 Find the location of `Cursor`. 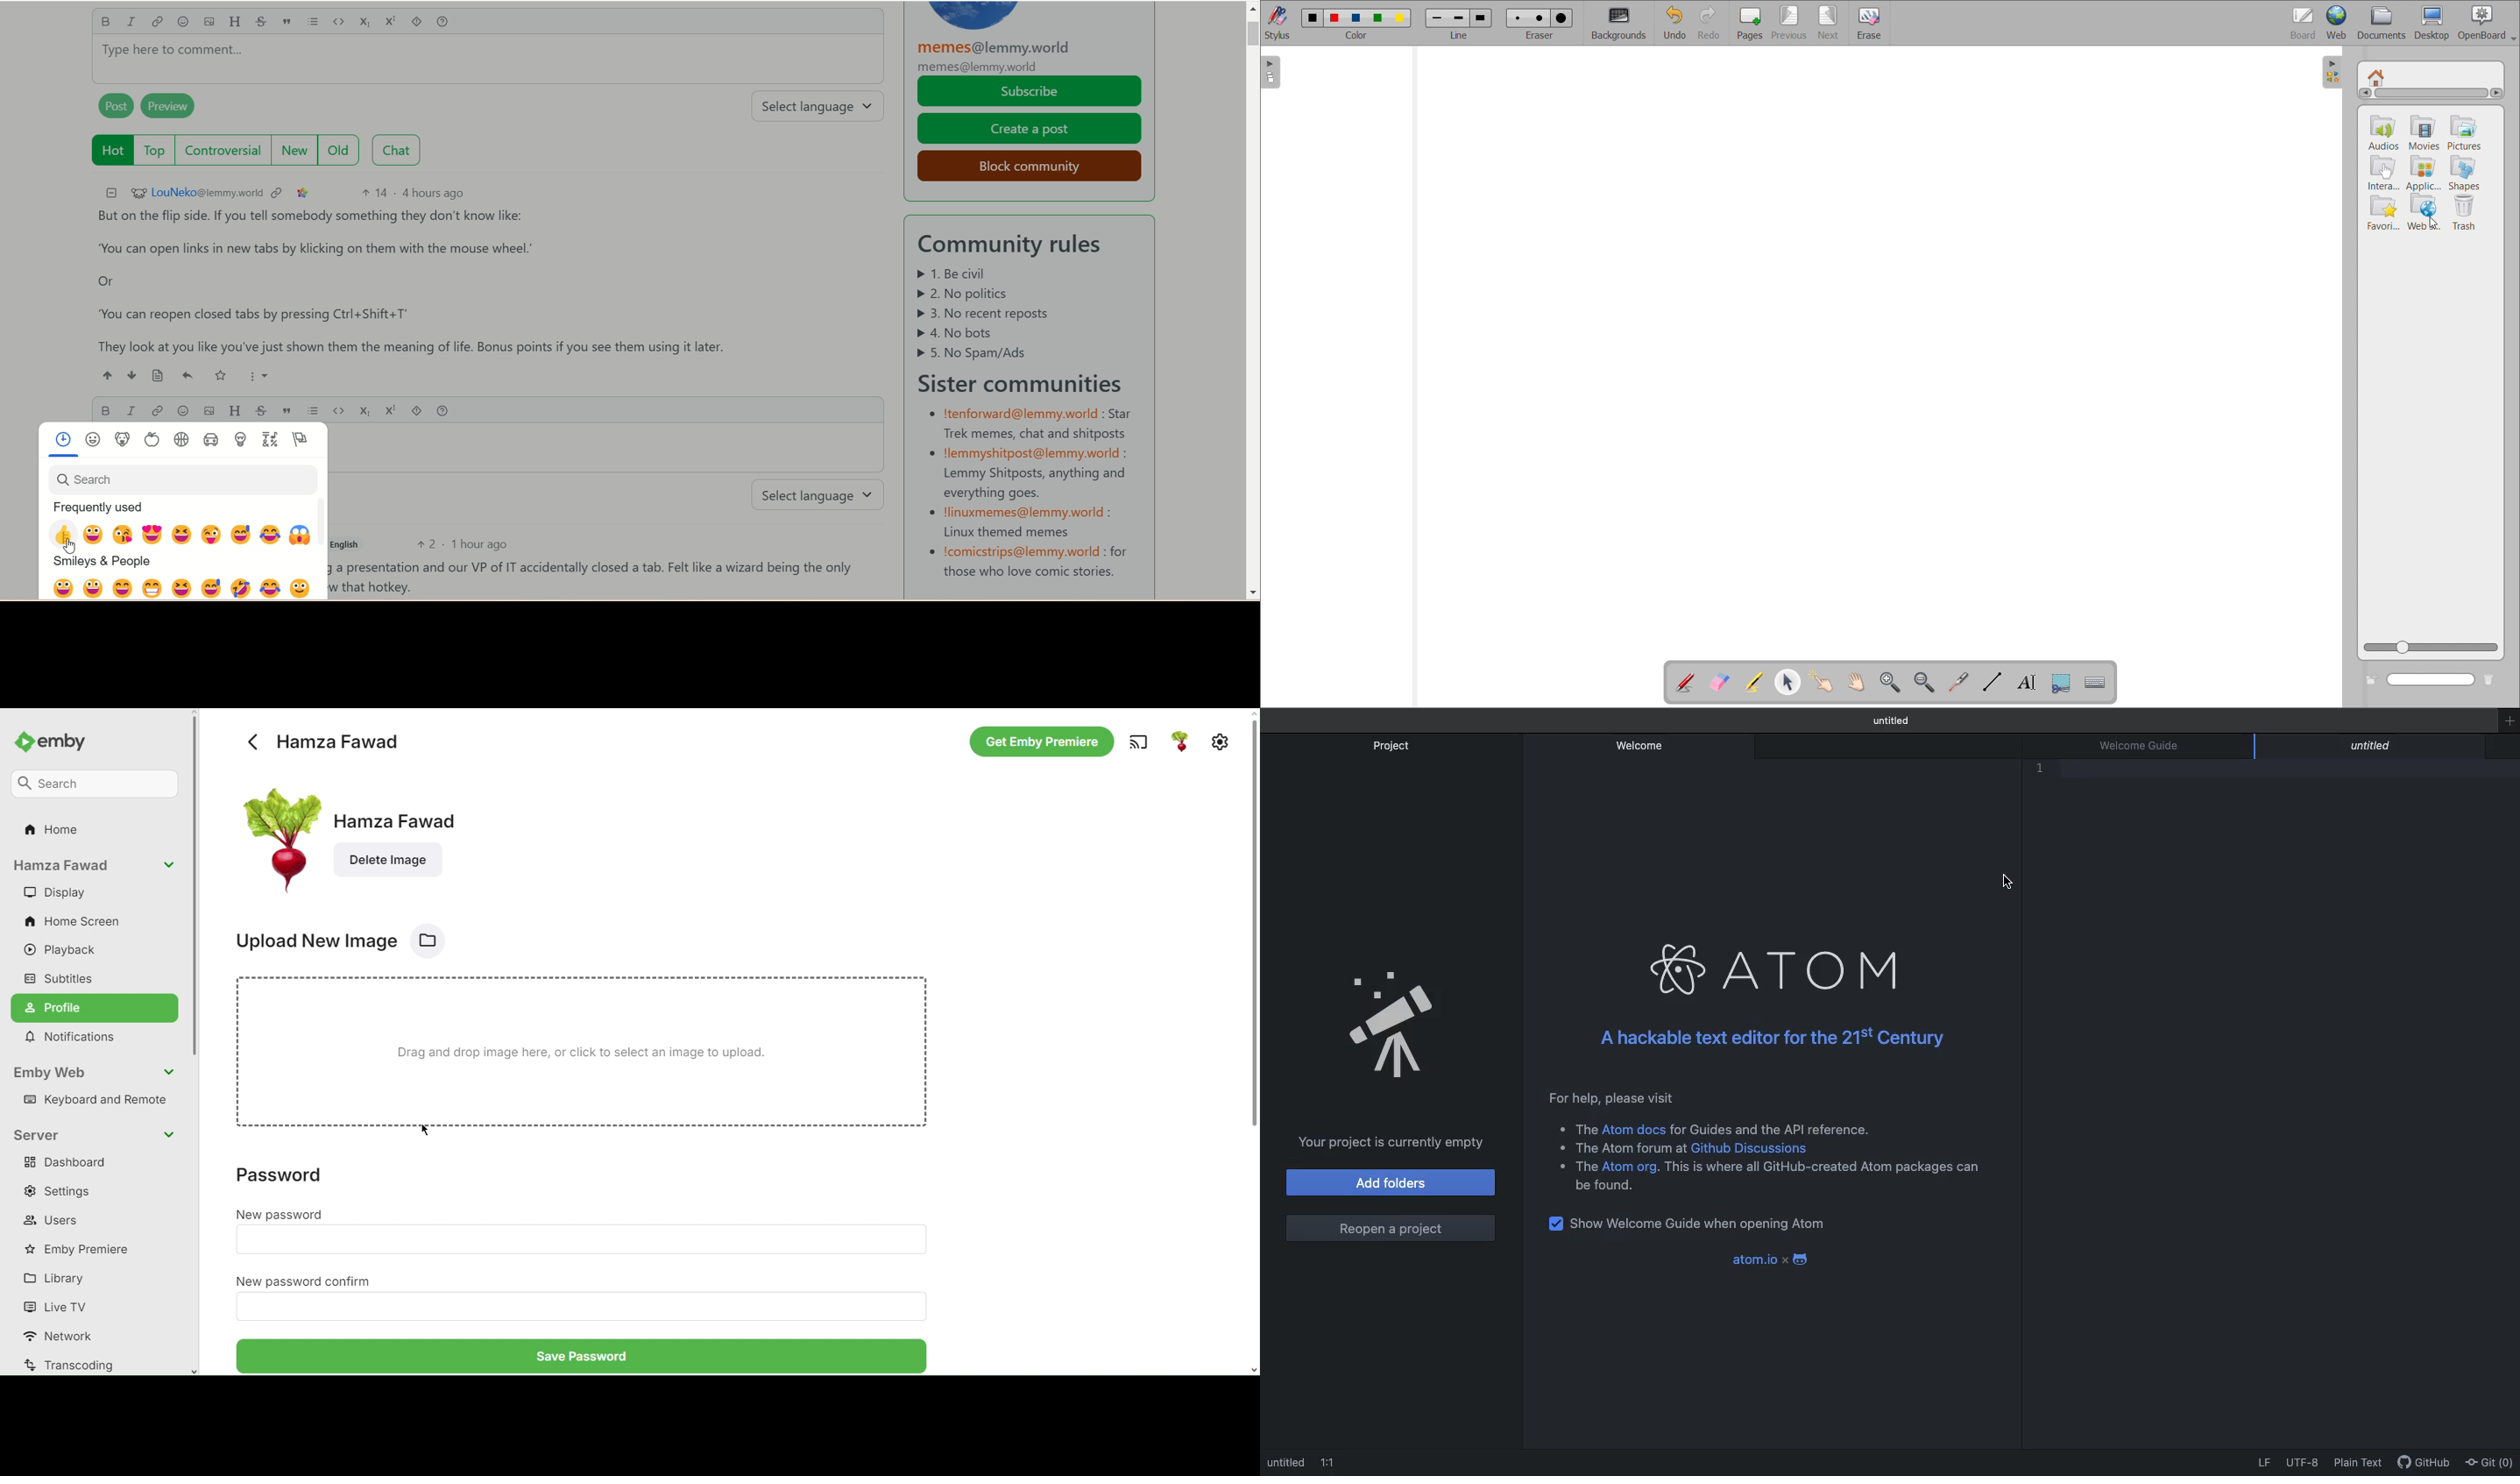

Cursor is located at coordinates (425, 1131).